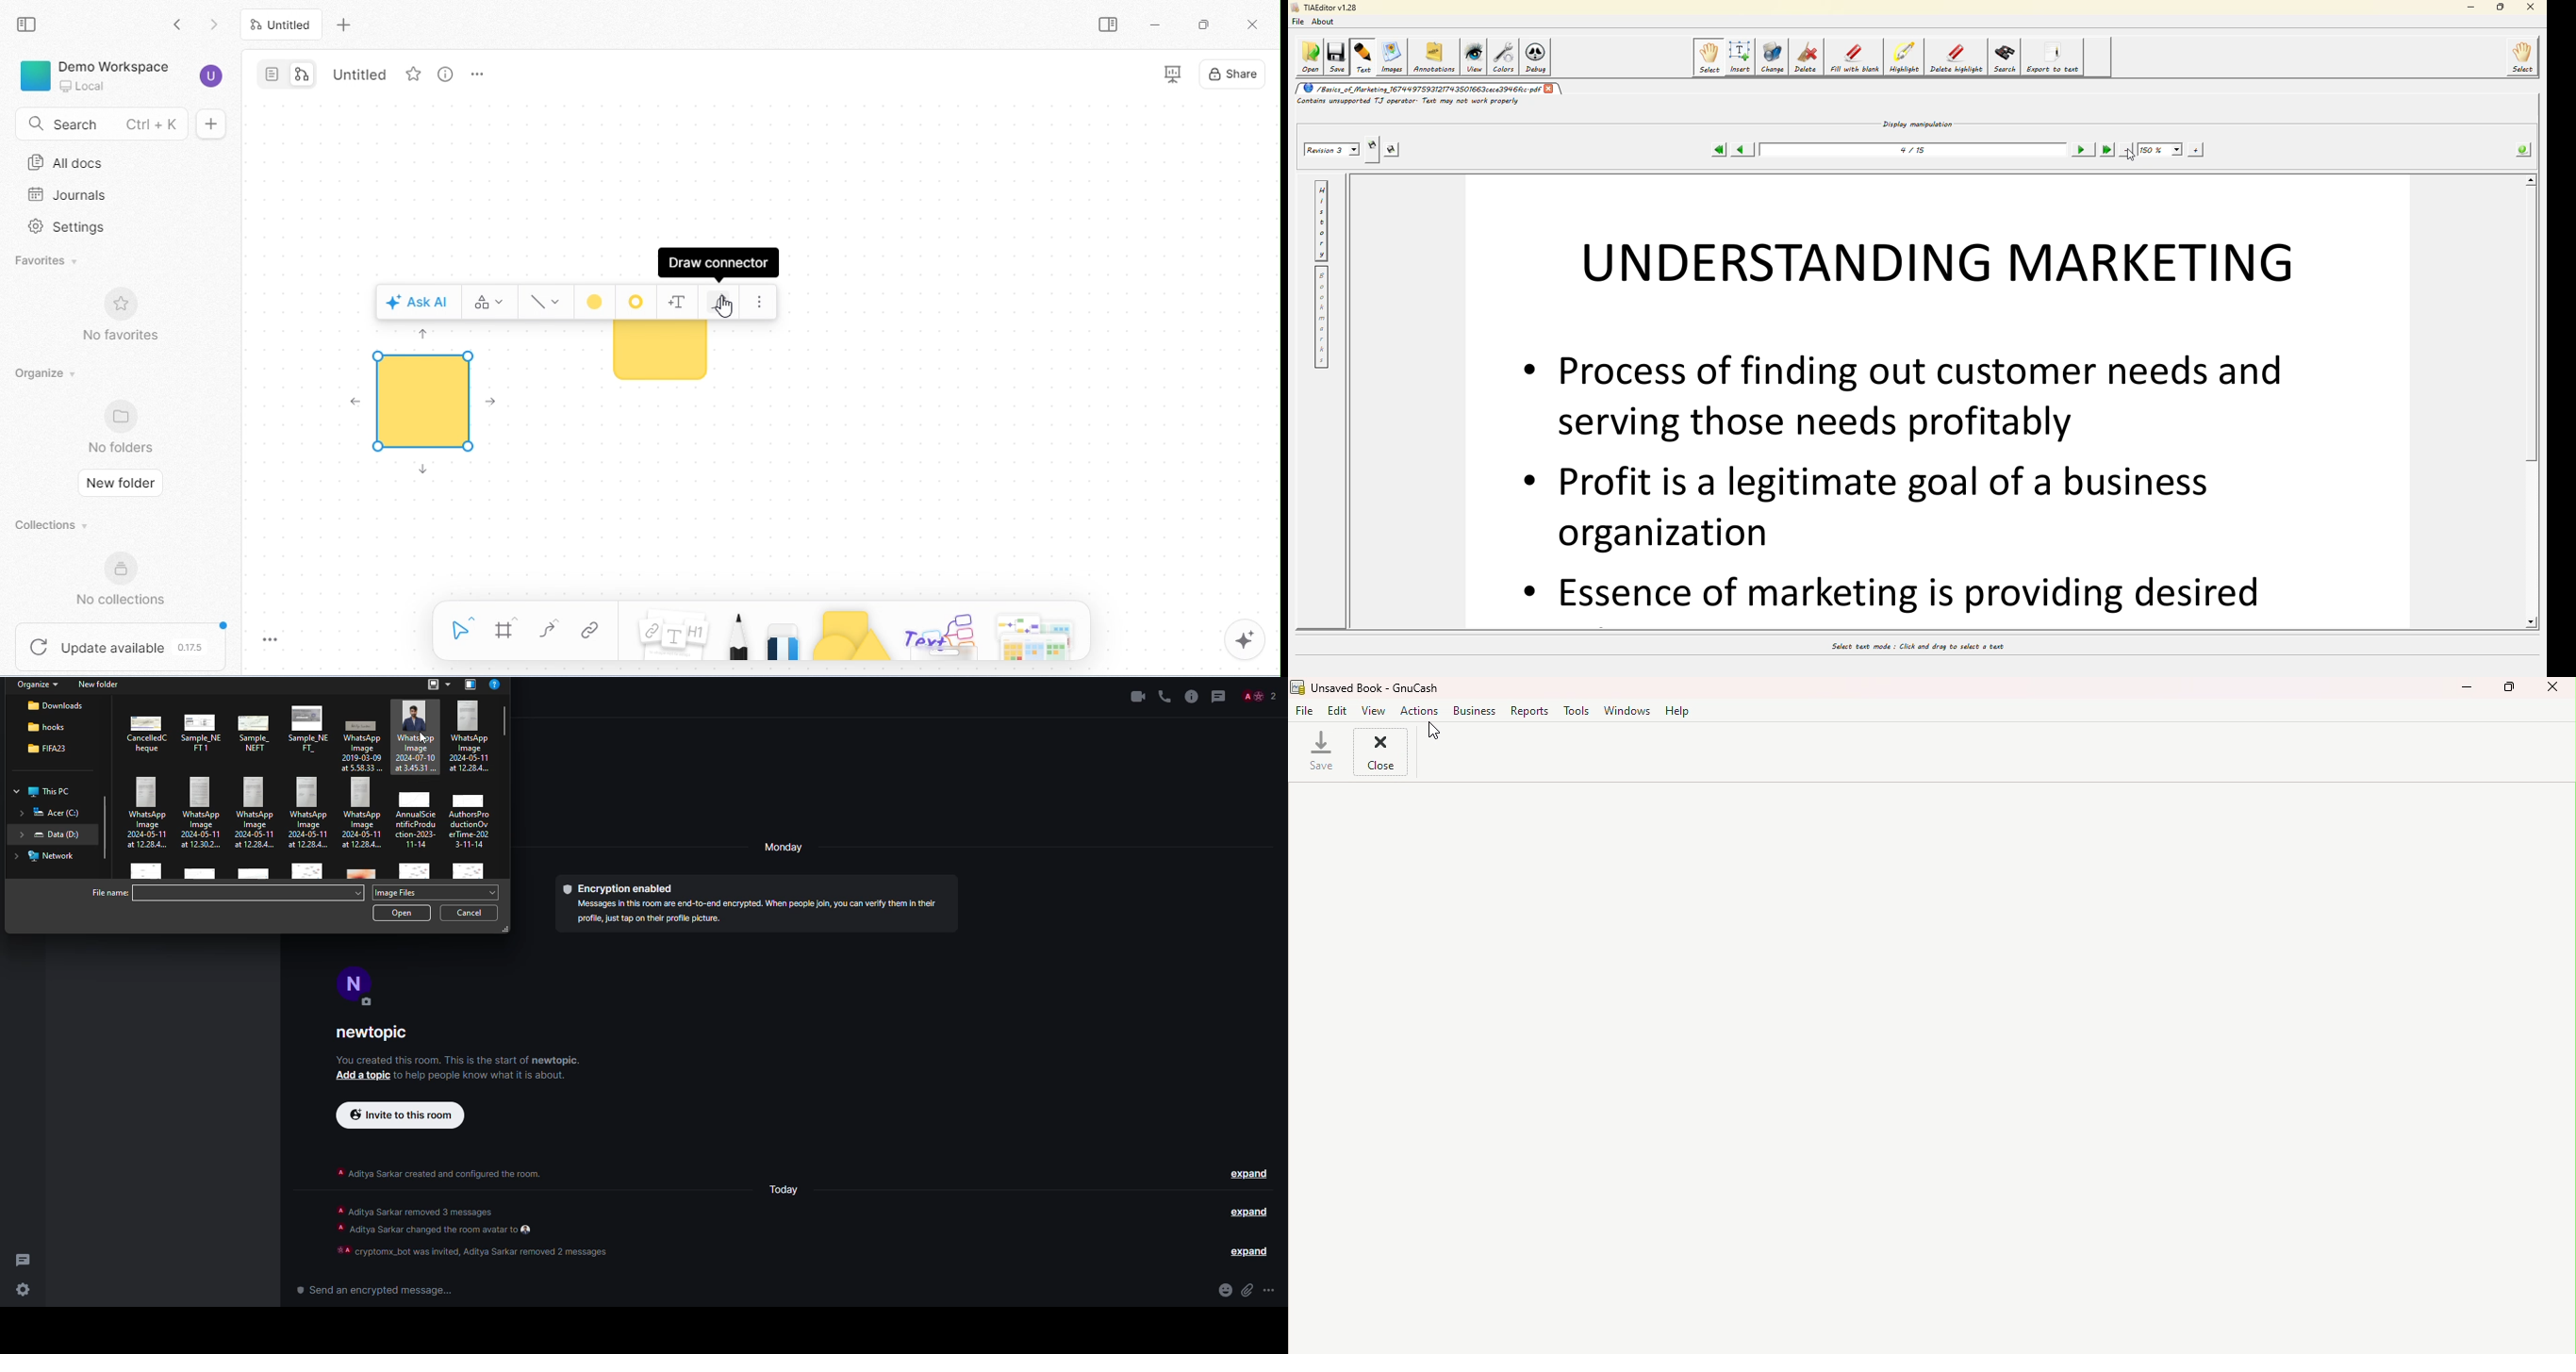  What do you see at coordinates (469, 870) in the screenshot?
I see `click to select` at bounding box center [469, 870].